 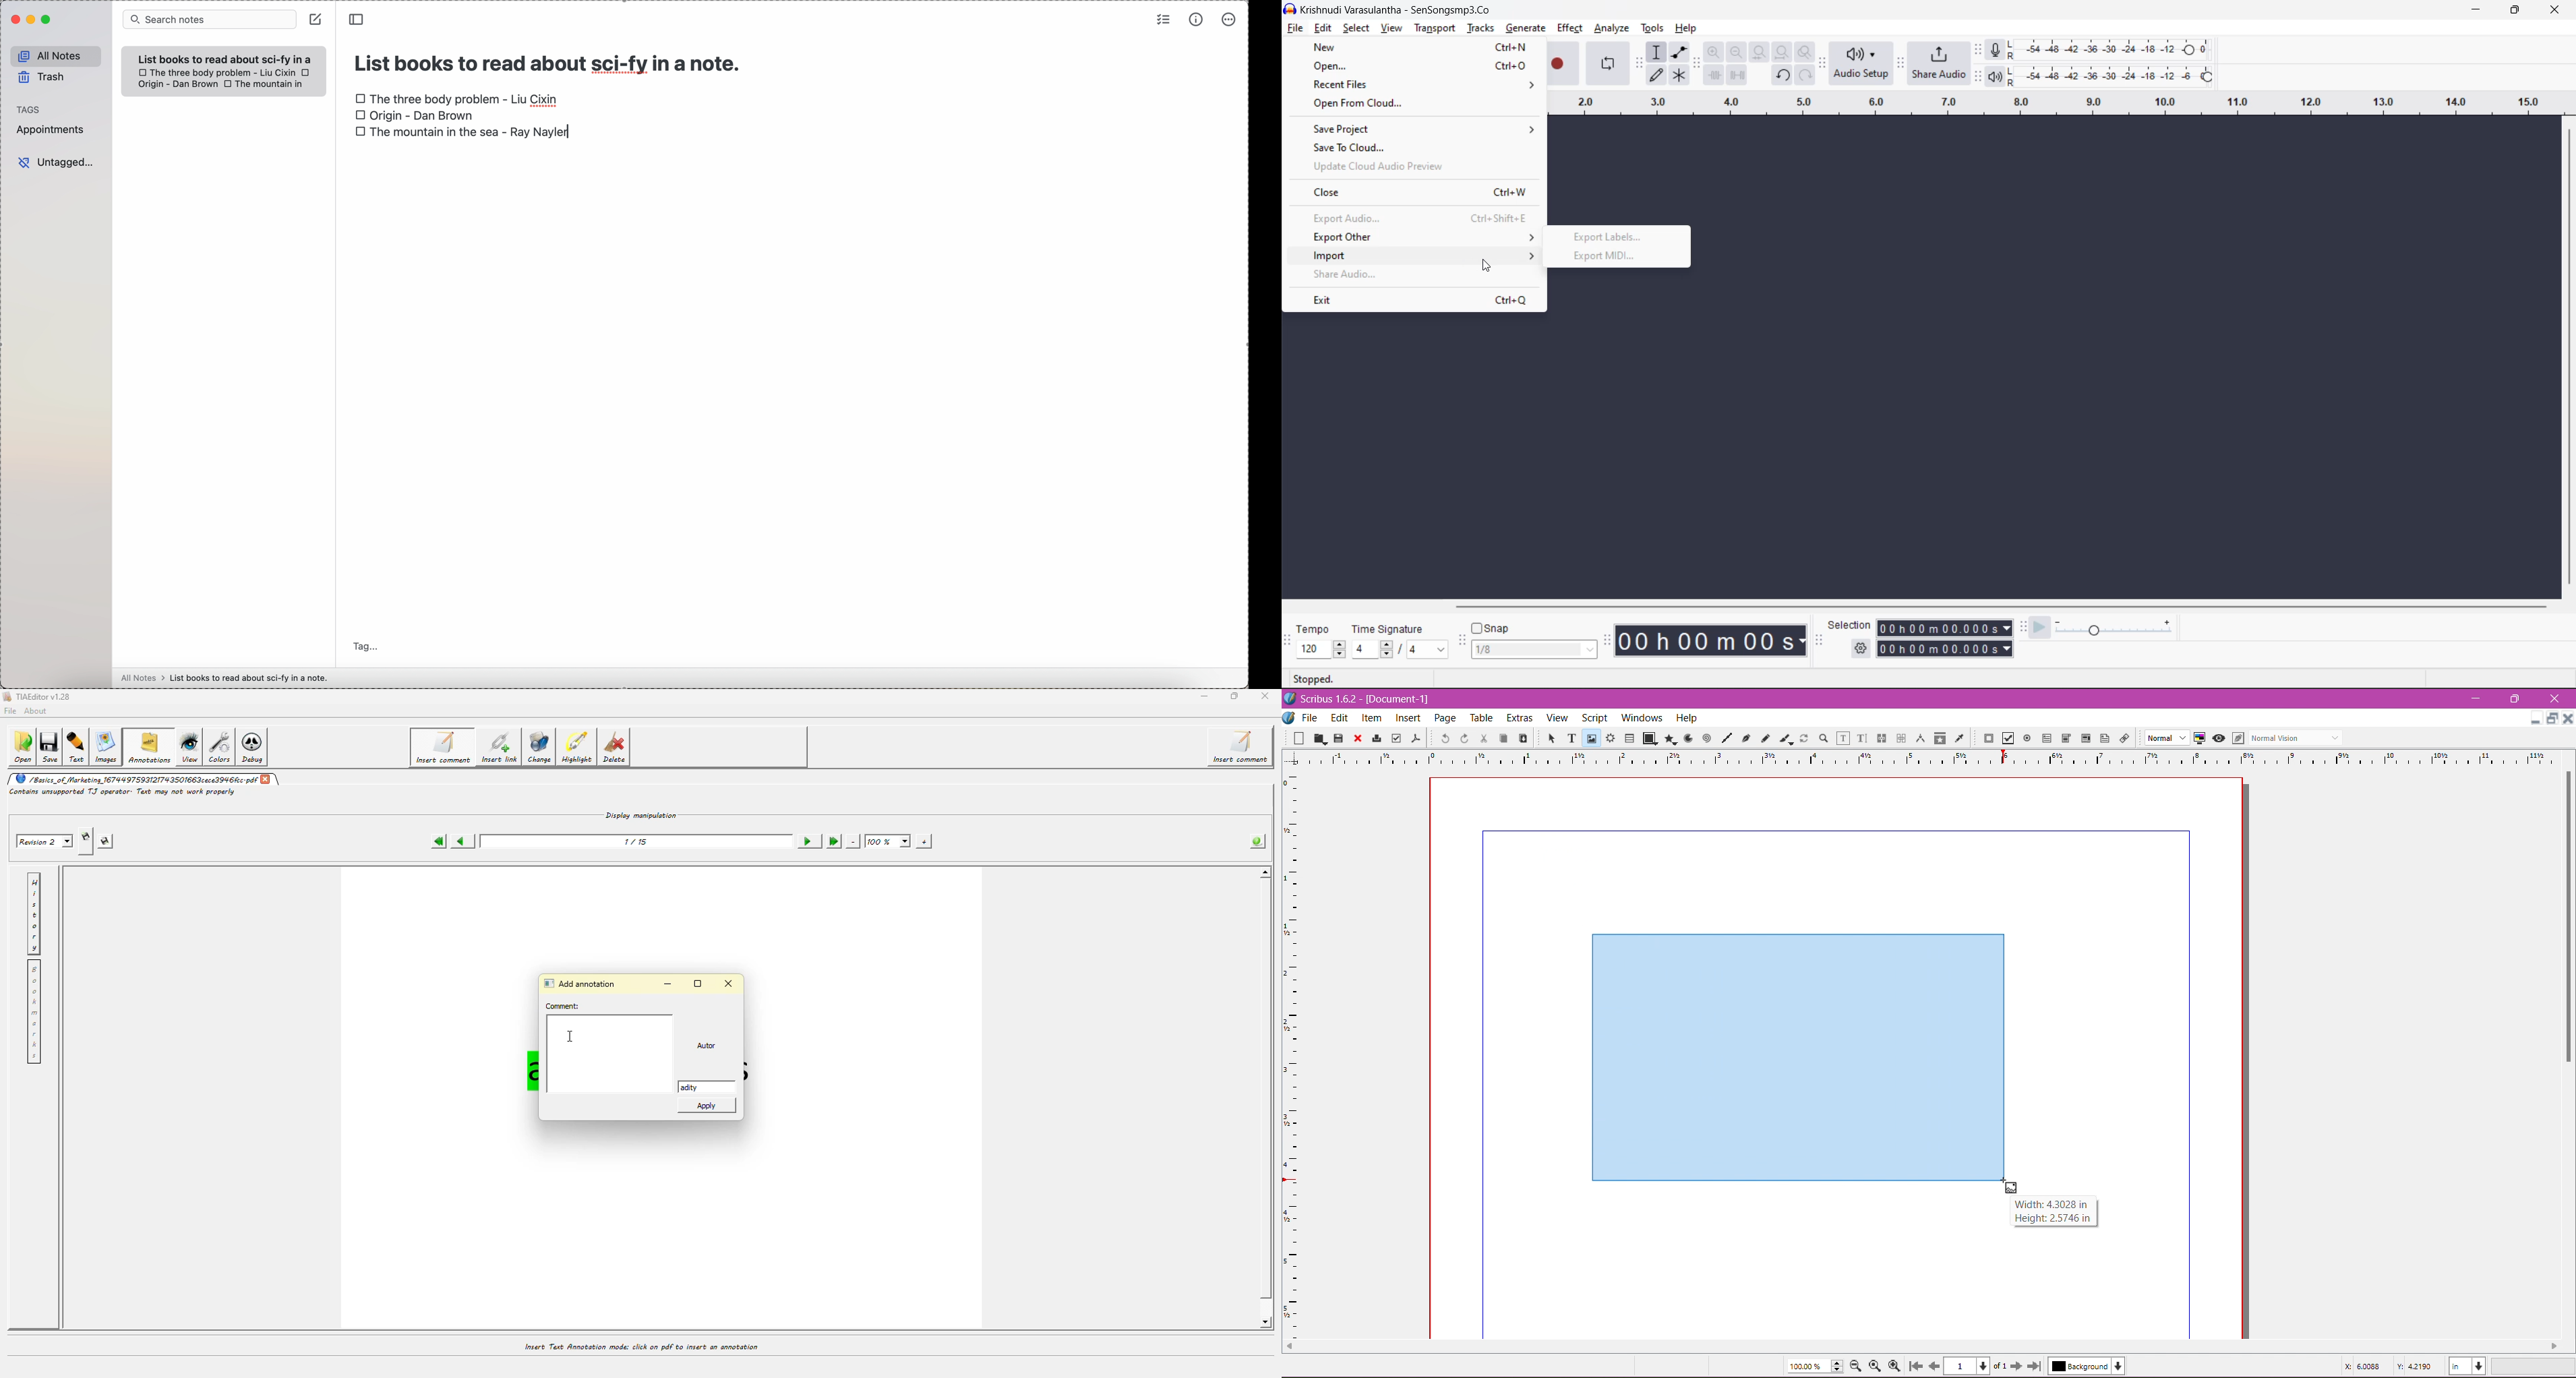 I want to click on tools toolbar, so click(x=1639, y=64).